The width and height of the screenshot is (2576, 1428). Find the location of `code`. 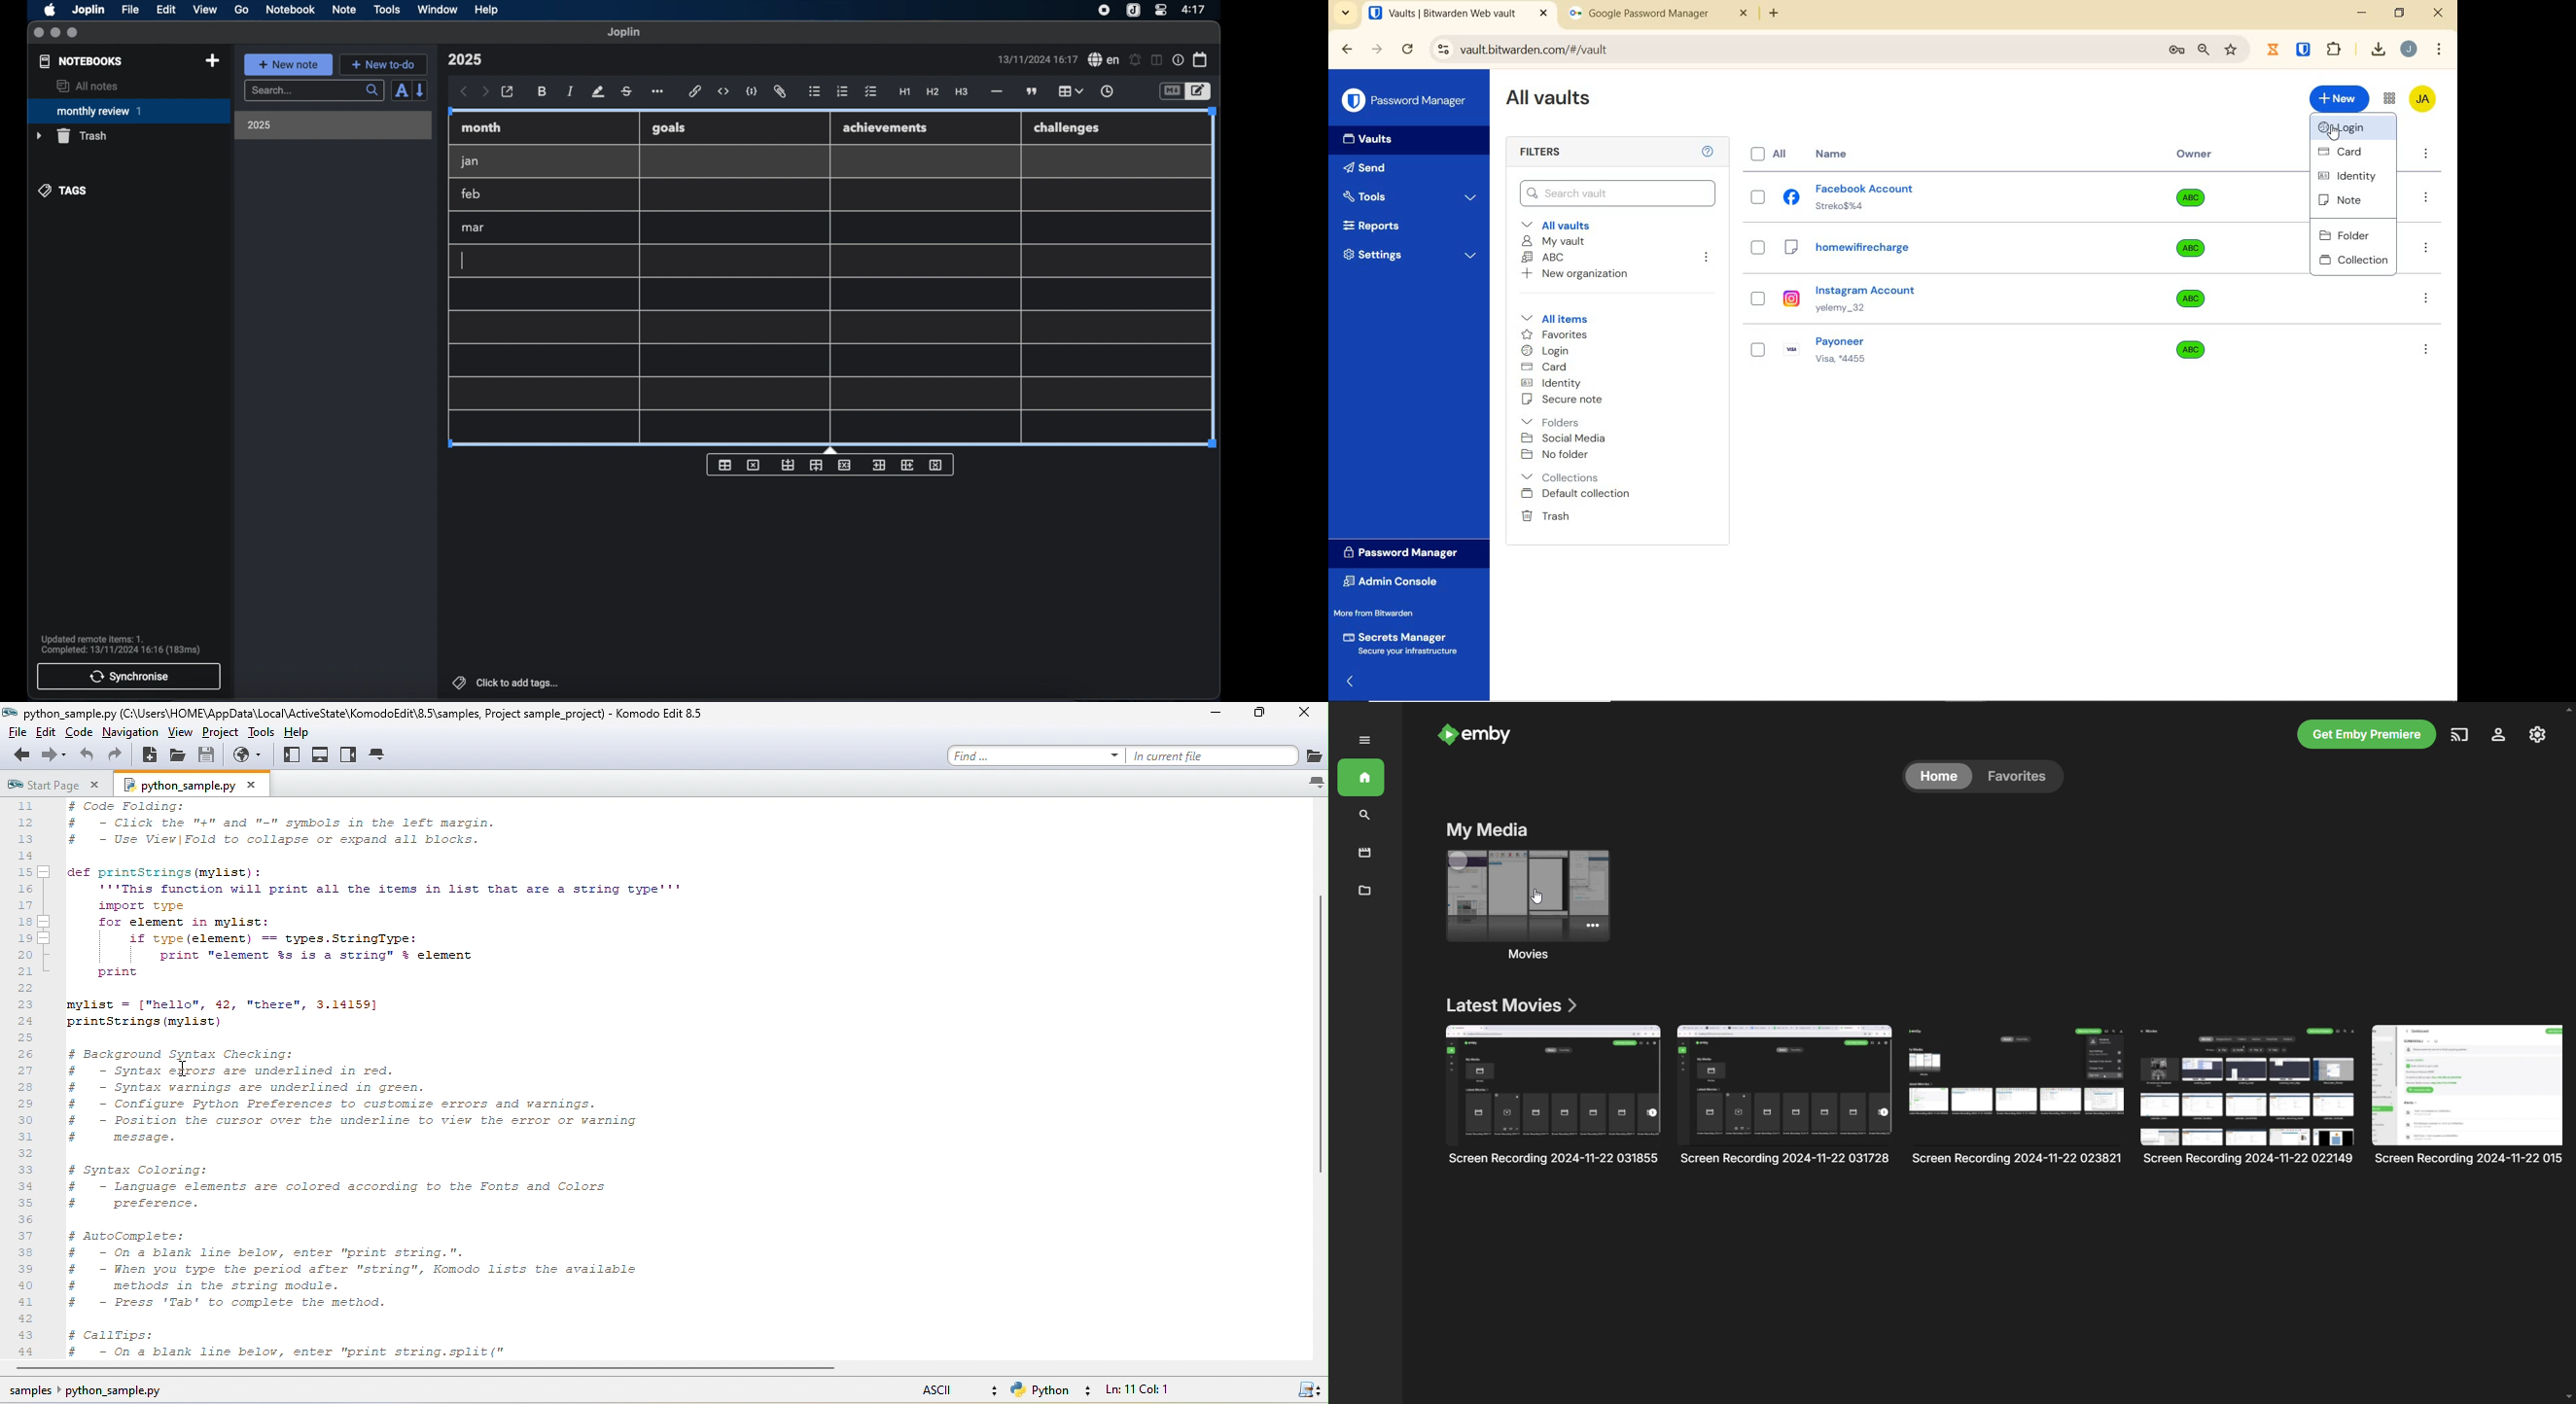

code is located at coordinates (752, 92).